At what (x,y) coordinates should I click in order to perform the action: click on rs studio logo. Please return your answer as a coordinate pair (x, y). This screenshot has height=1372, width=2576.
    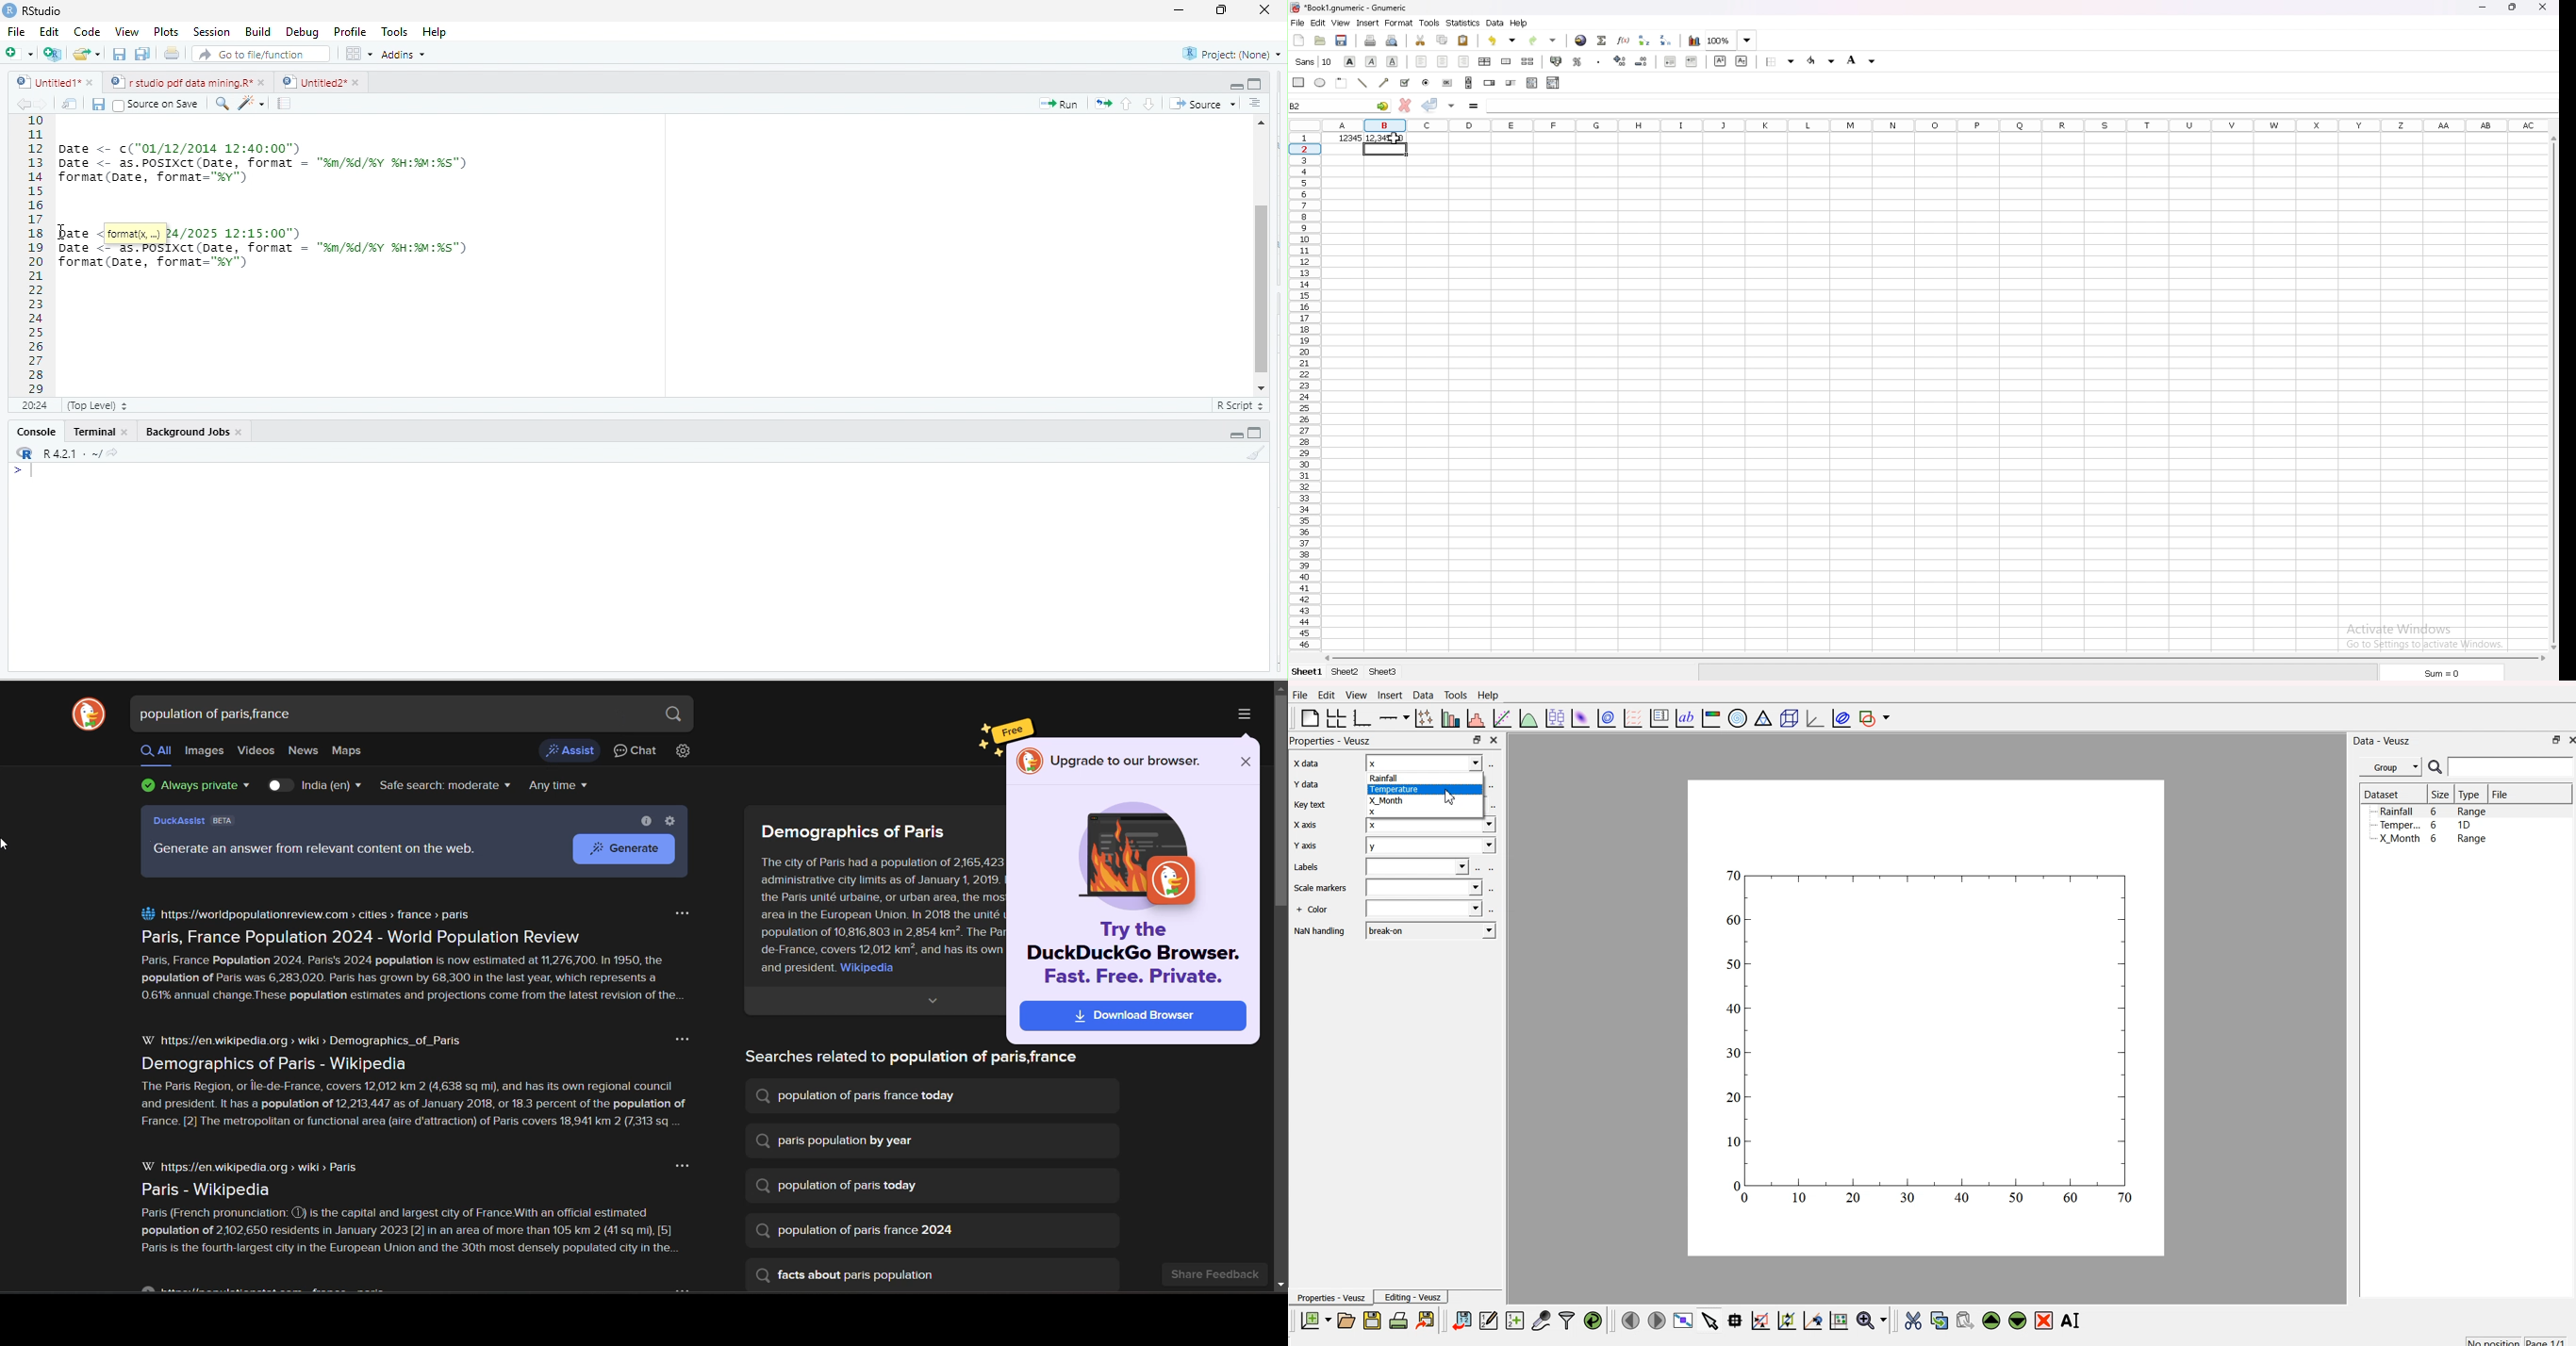
    Looking at the image, I should click on (23, 453).